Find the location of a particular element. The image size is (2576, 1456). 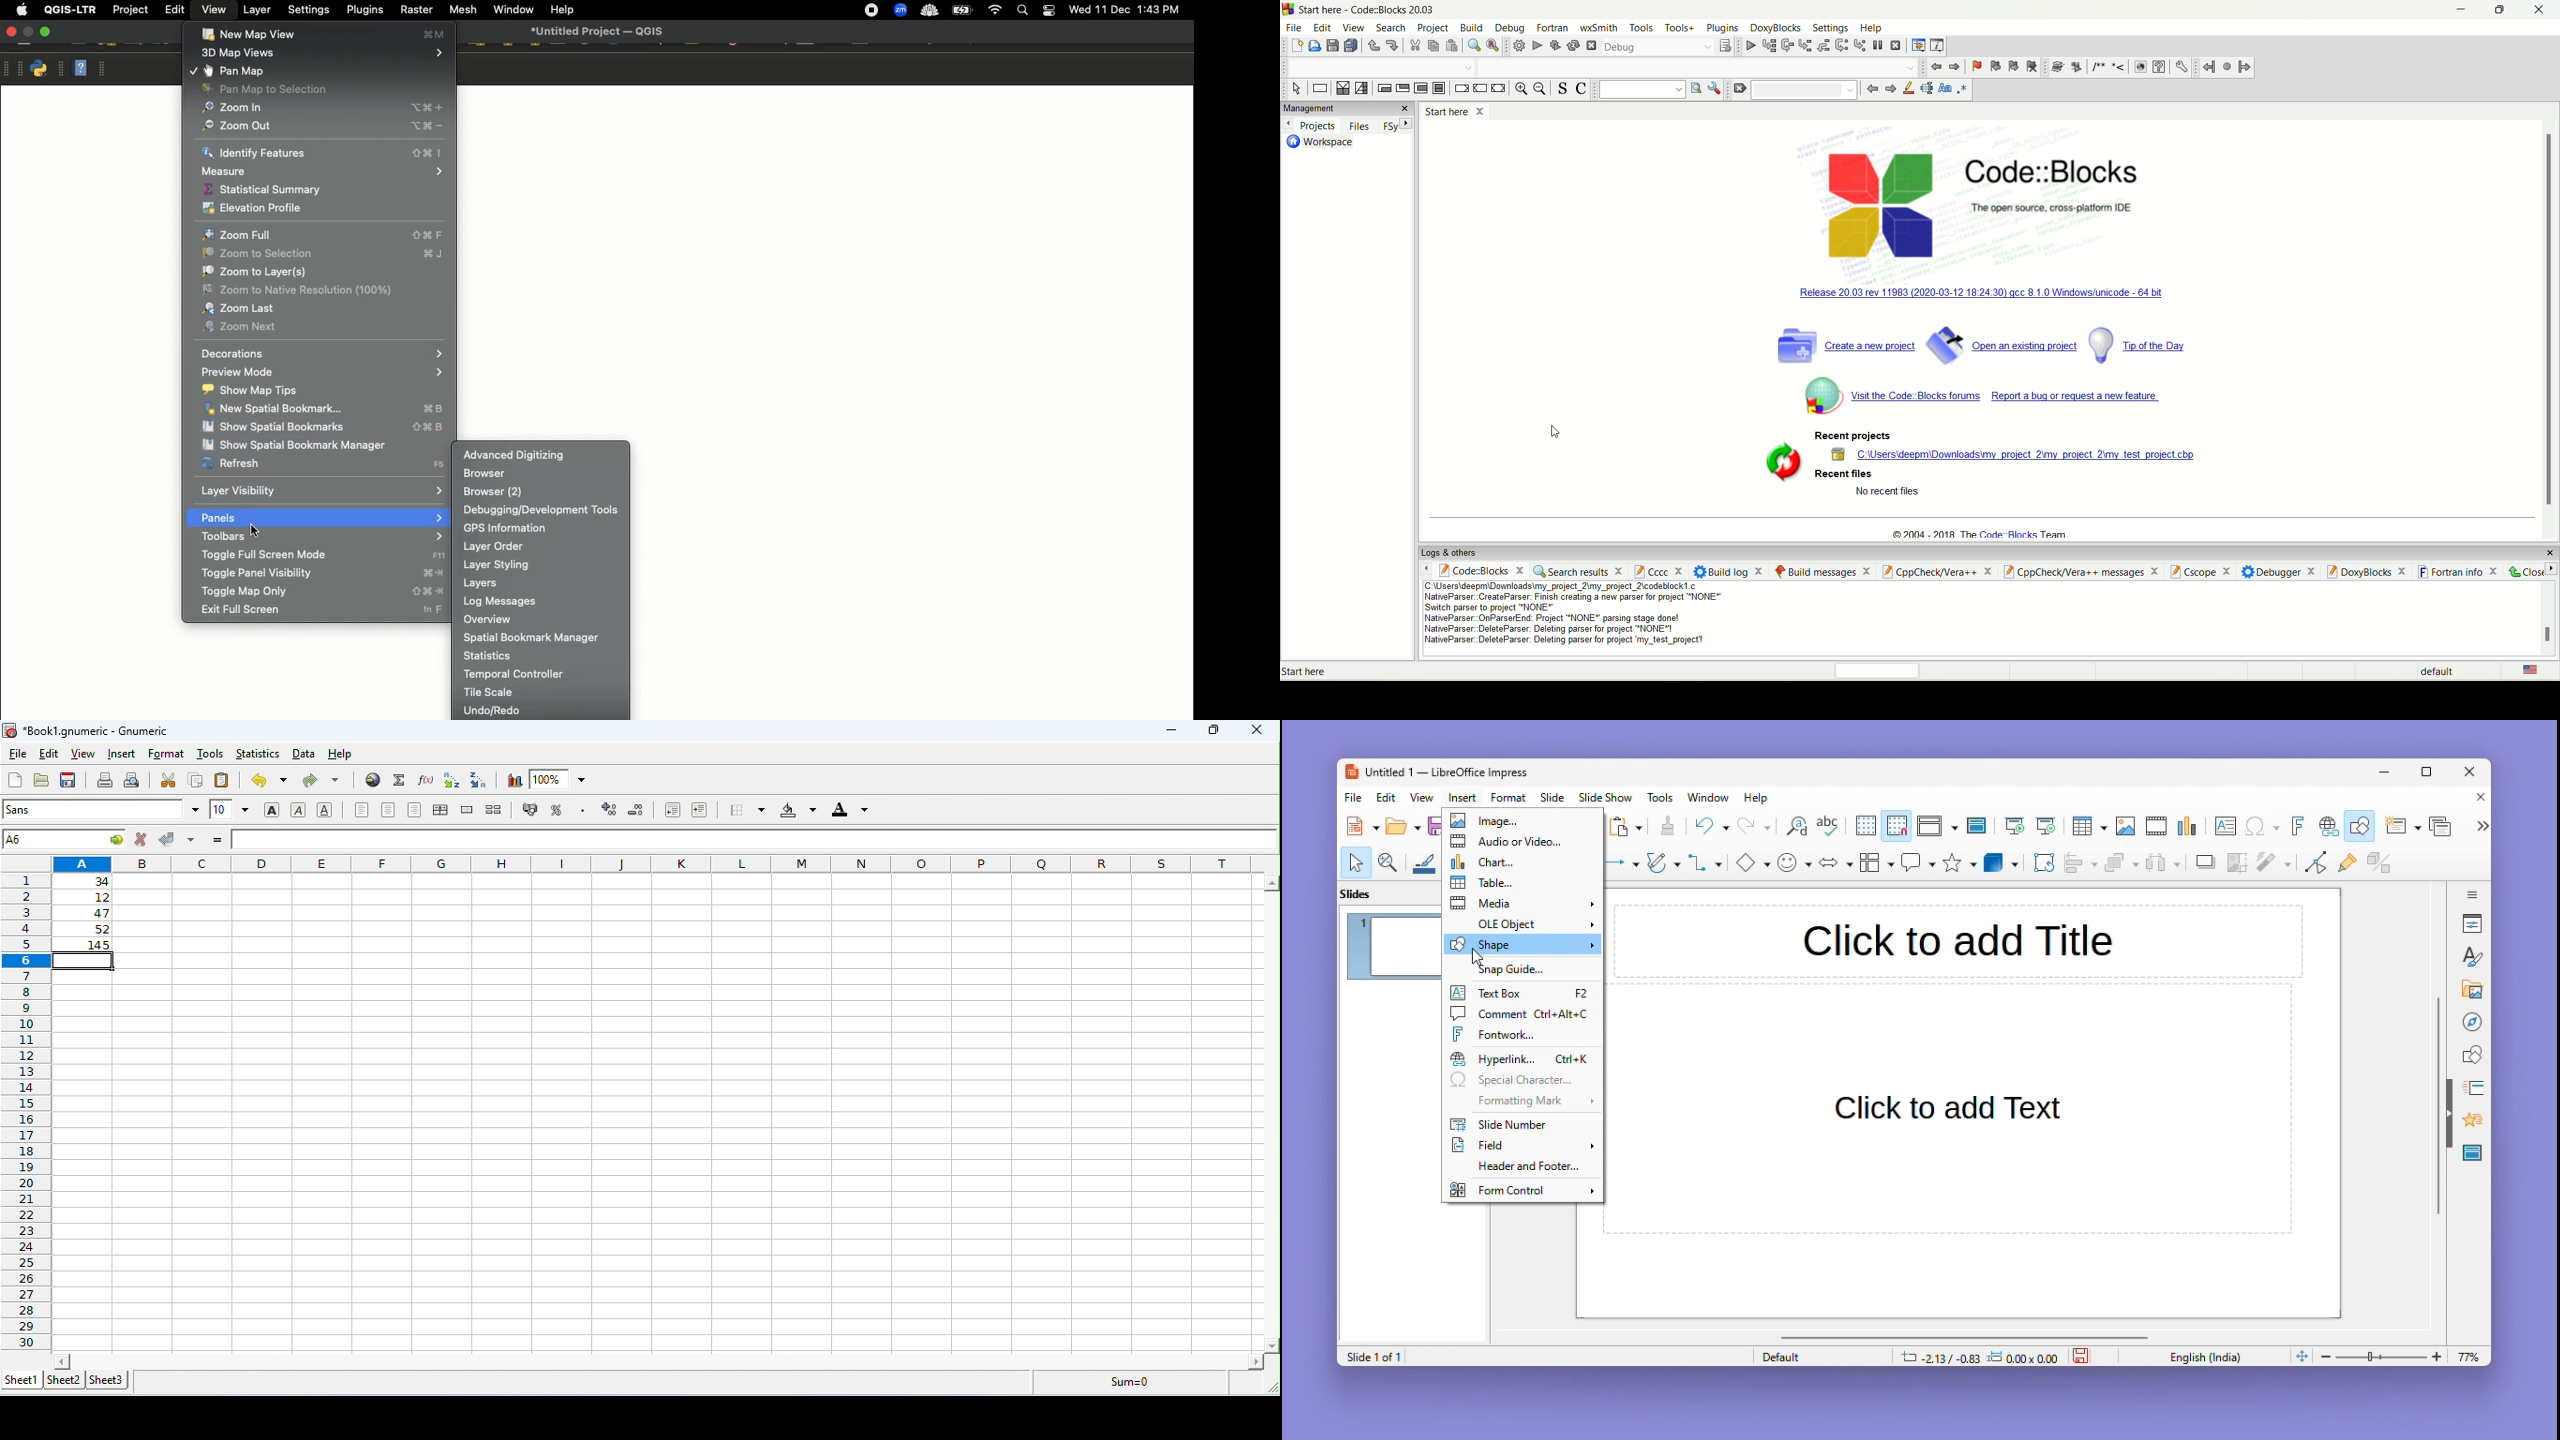

Masters slide is located at coordinates (2473, 1154).